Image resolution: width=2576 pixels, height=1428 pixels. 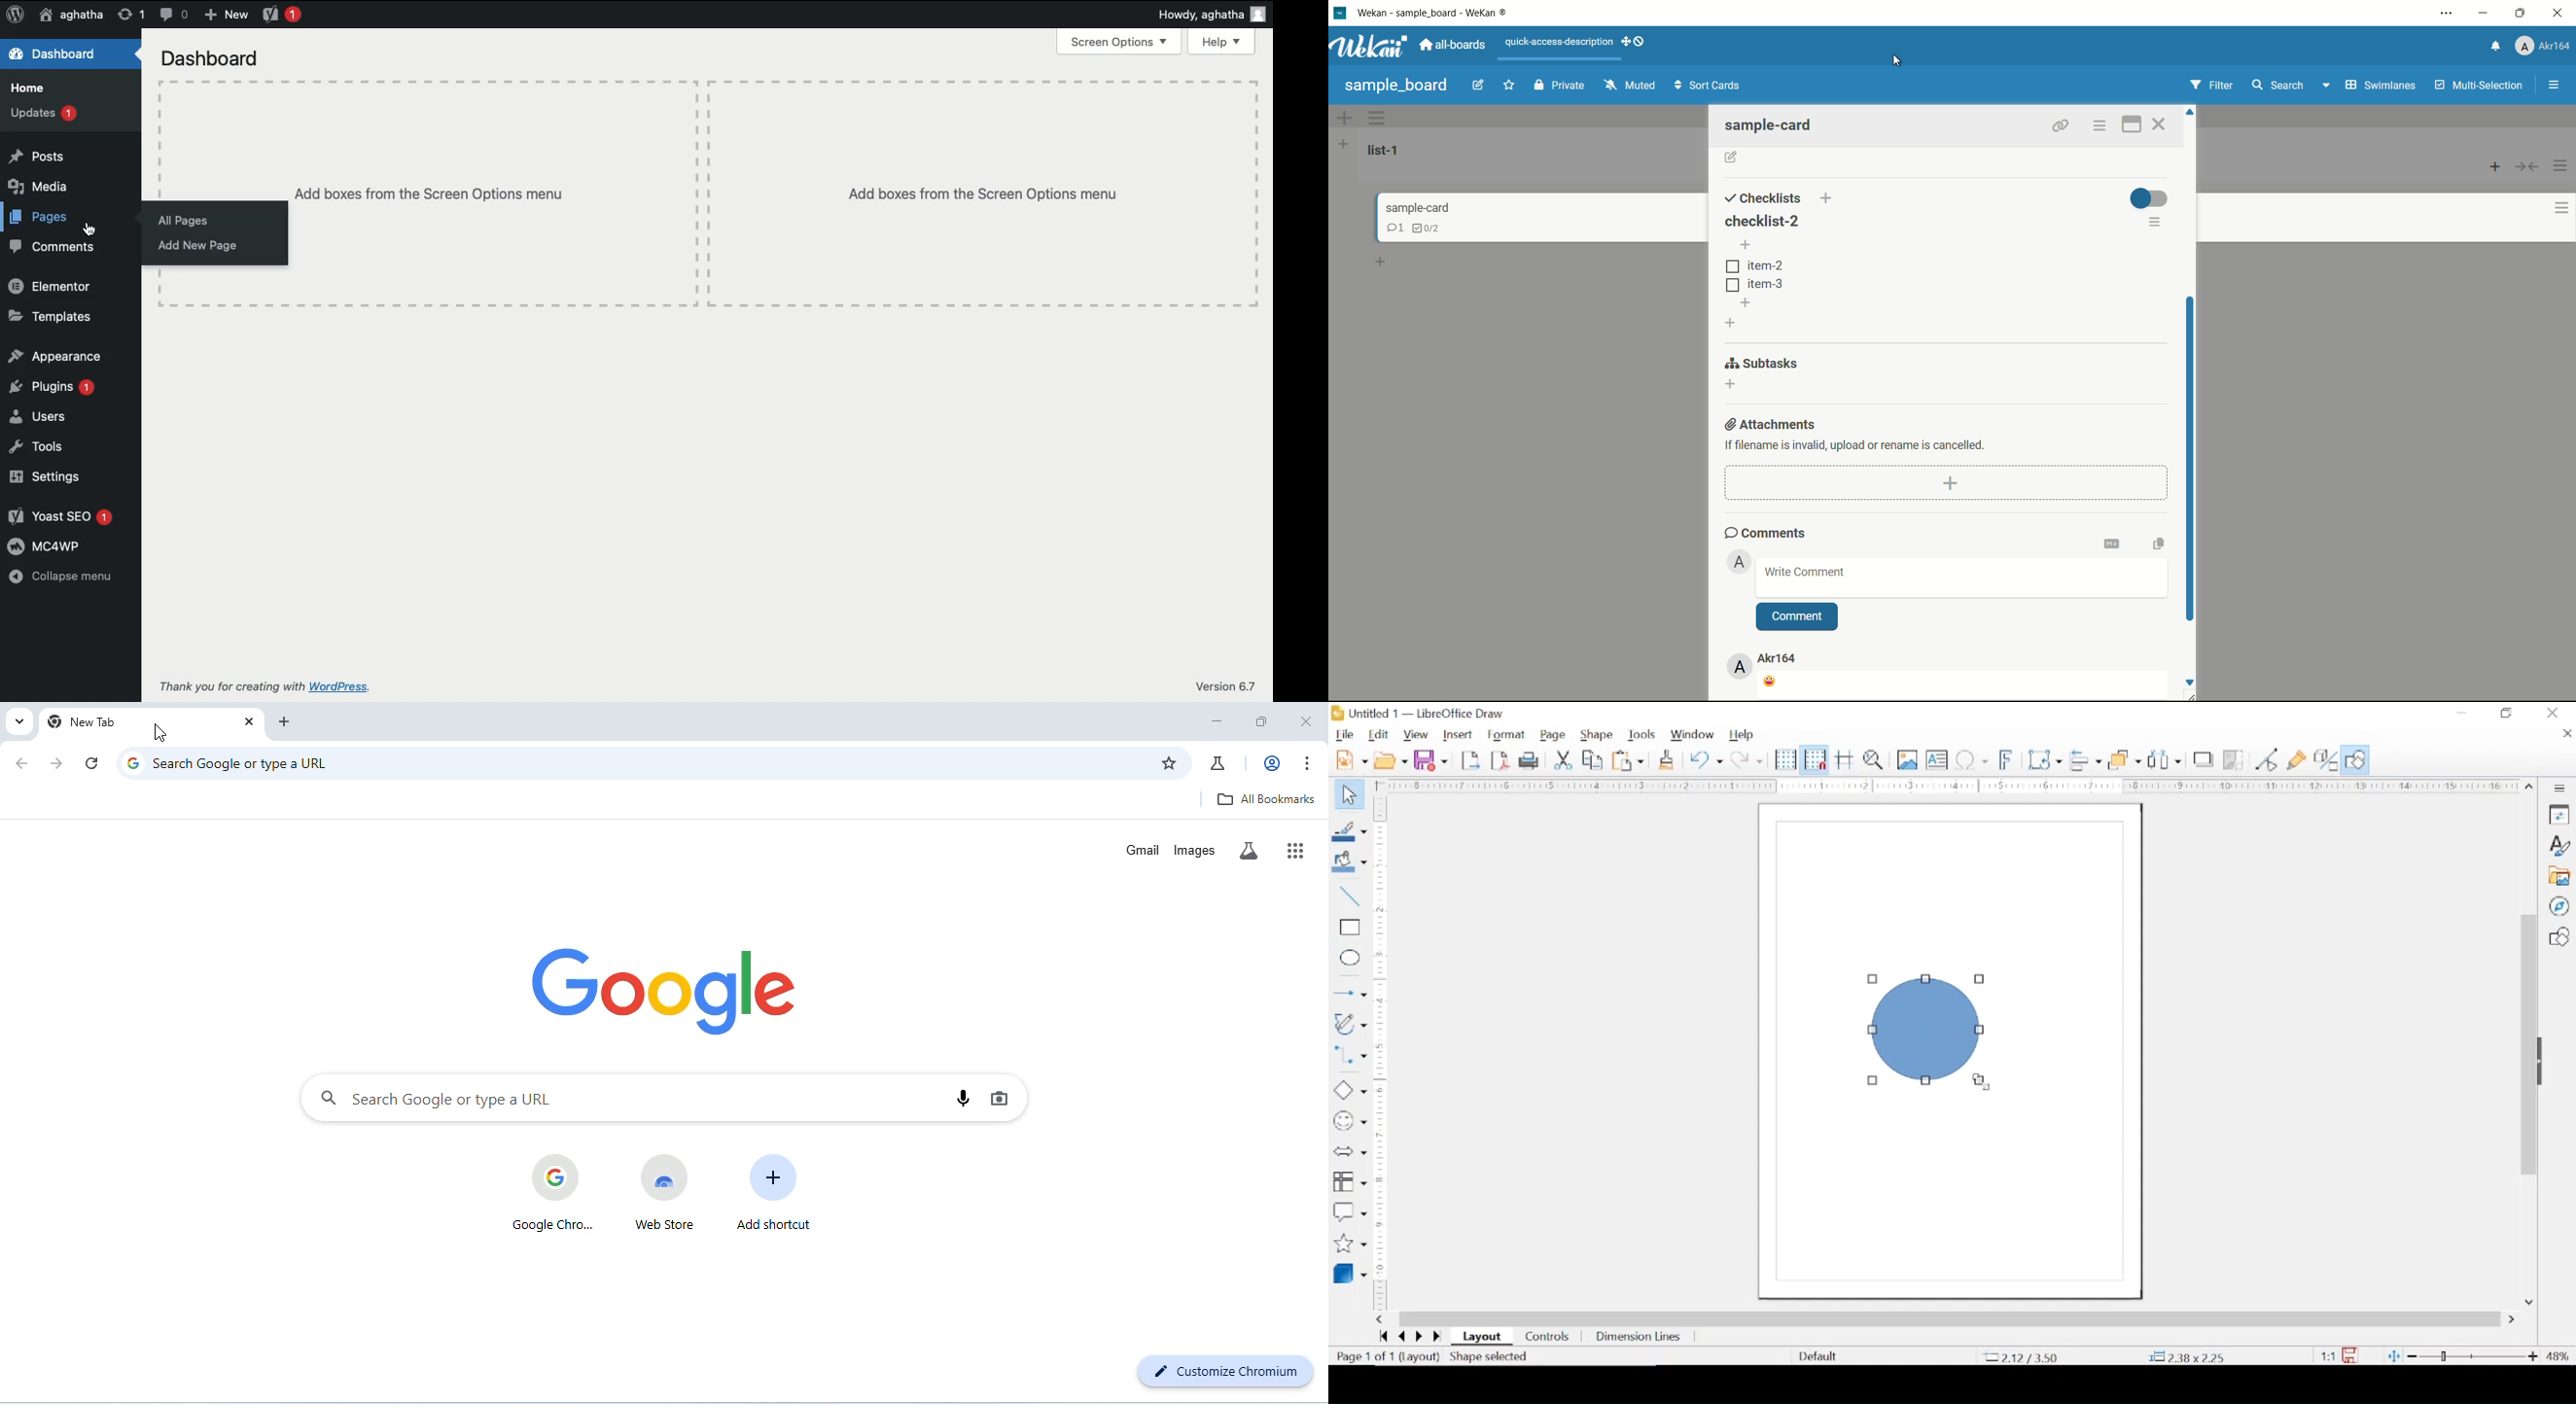 What do you see at coordinates (1594, 760) in the screenshot?
I see `copy` at bounding box center [1594, 760].